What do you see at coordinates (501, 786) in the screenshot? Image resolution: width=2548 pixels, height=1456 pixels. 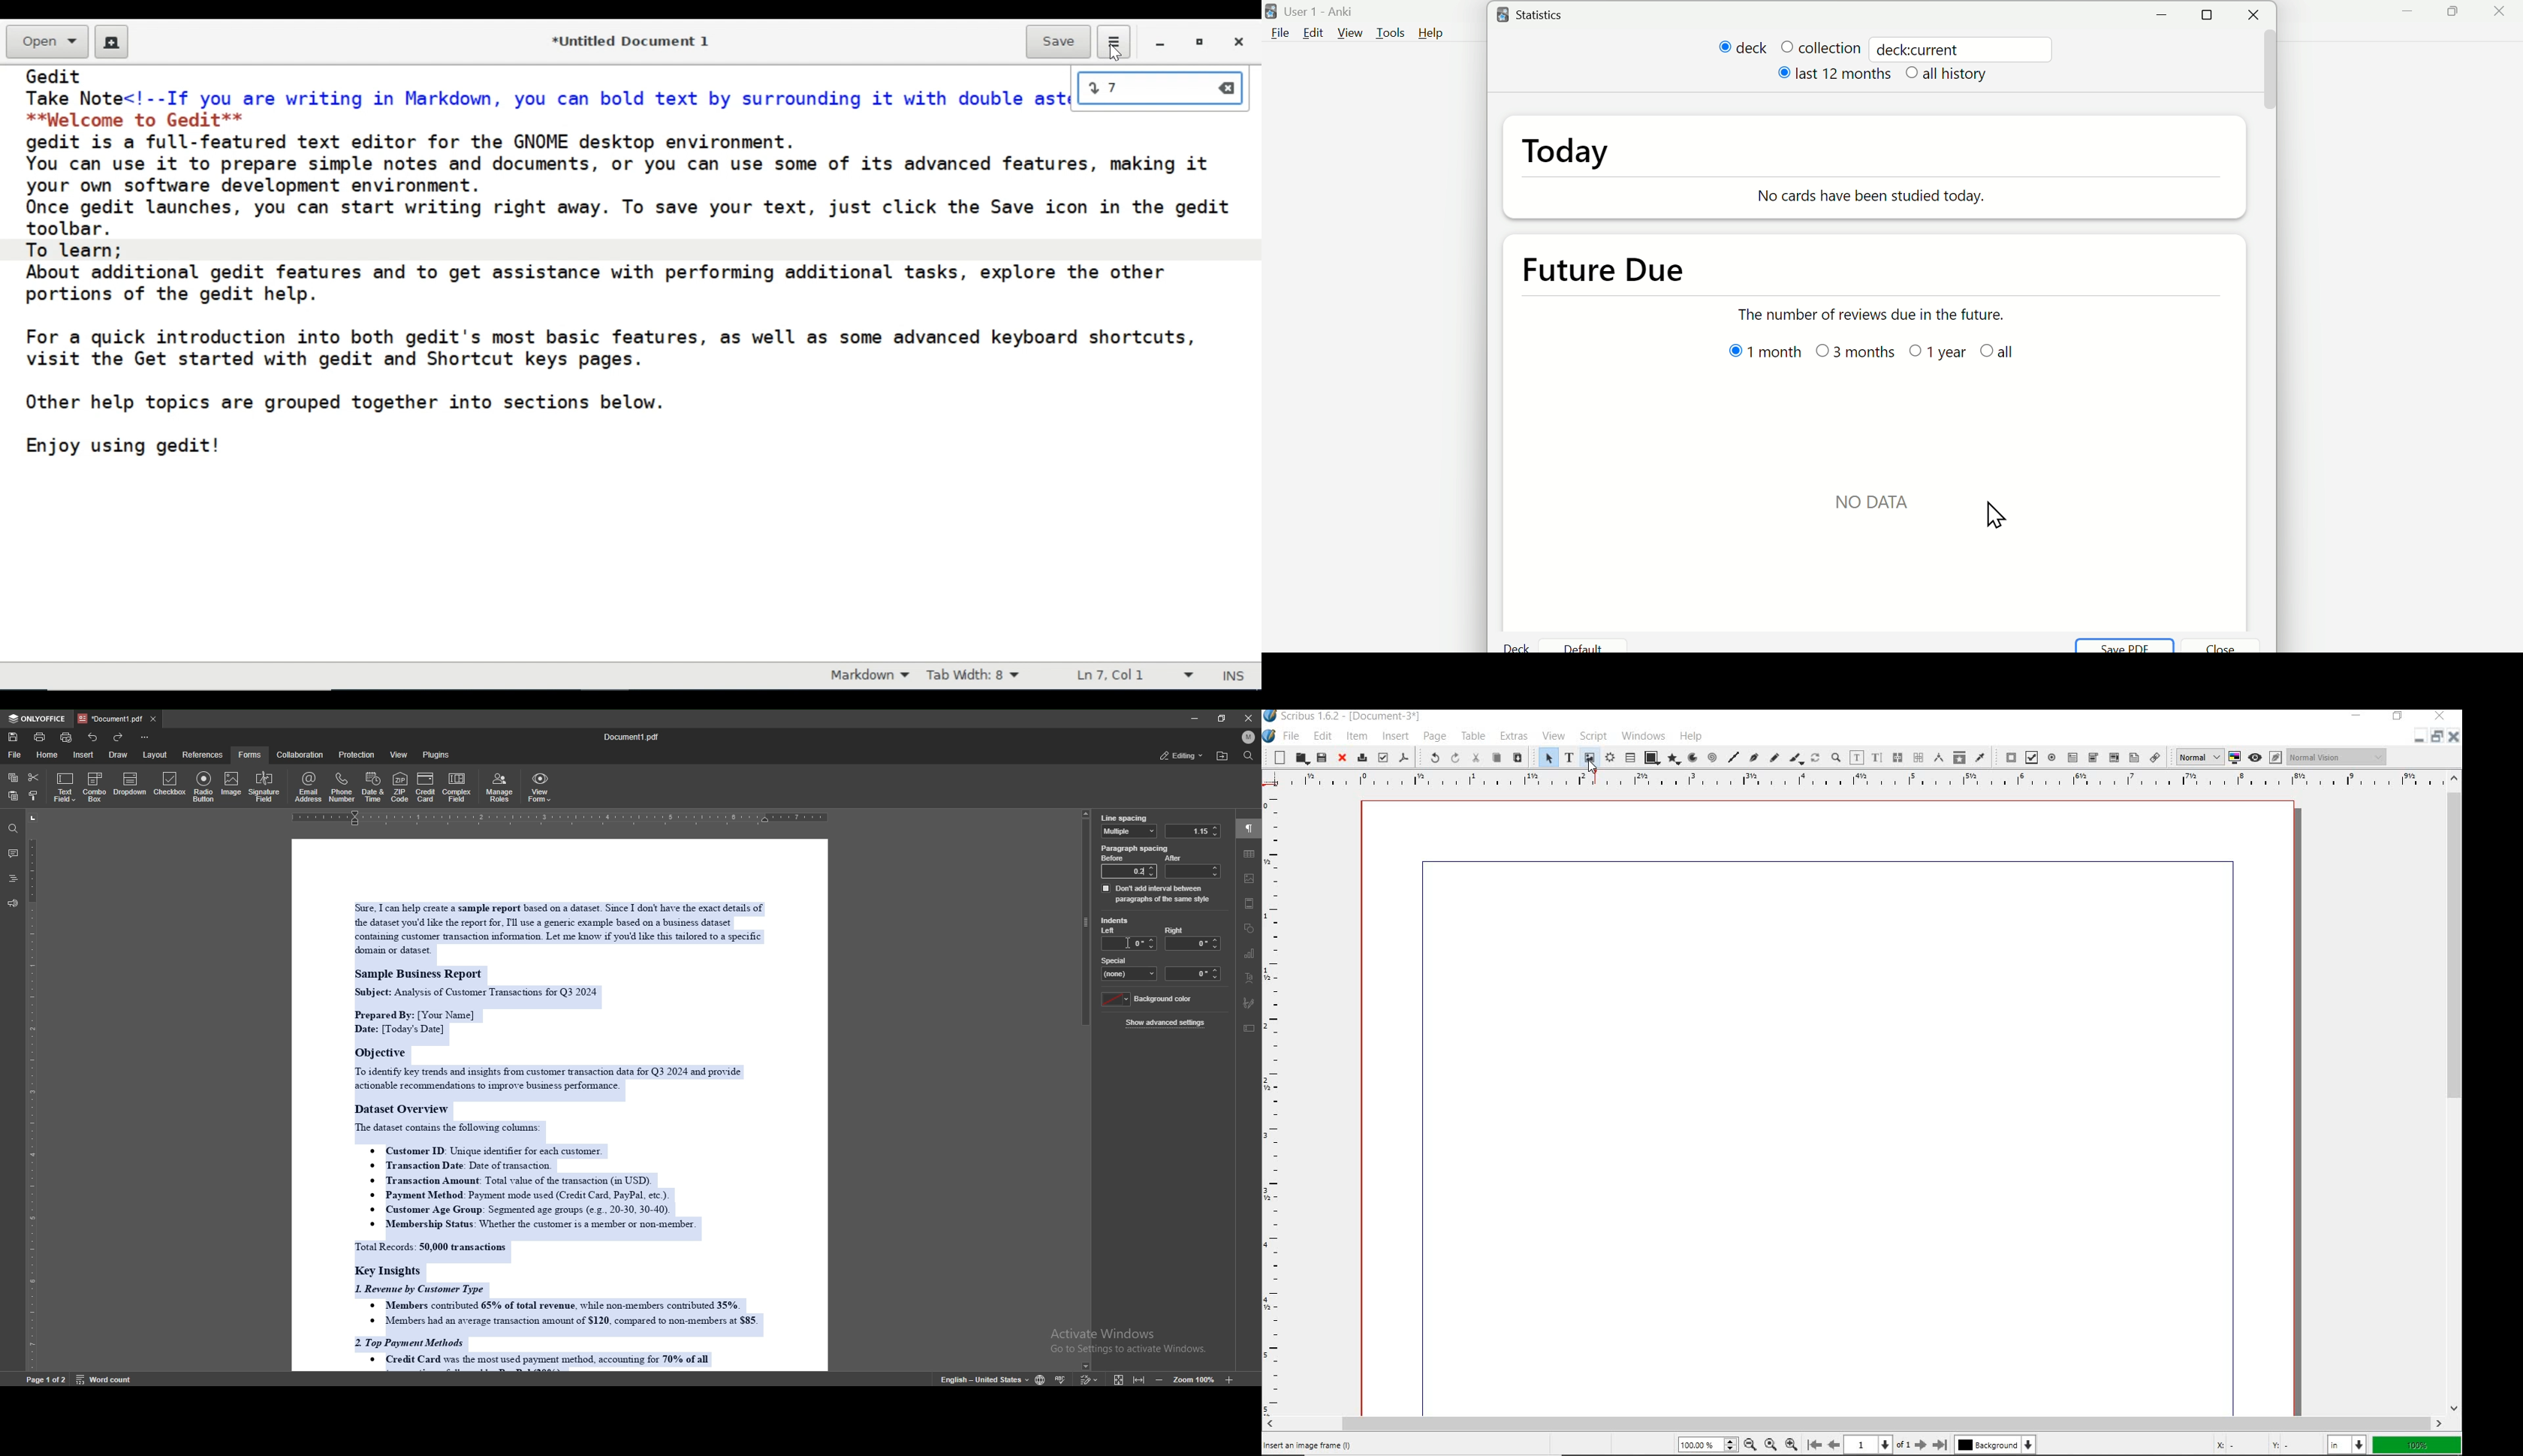 I see `manage roles` at bounding box center [501, 786].